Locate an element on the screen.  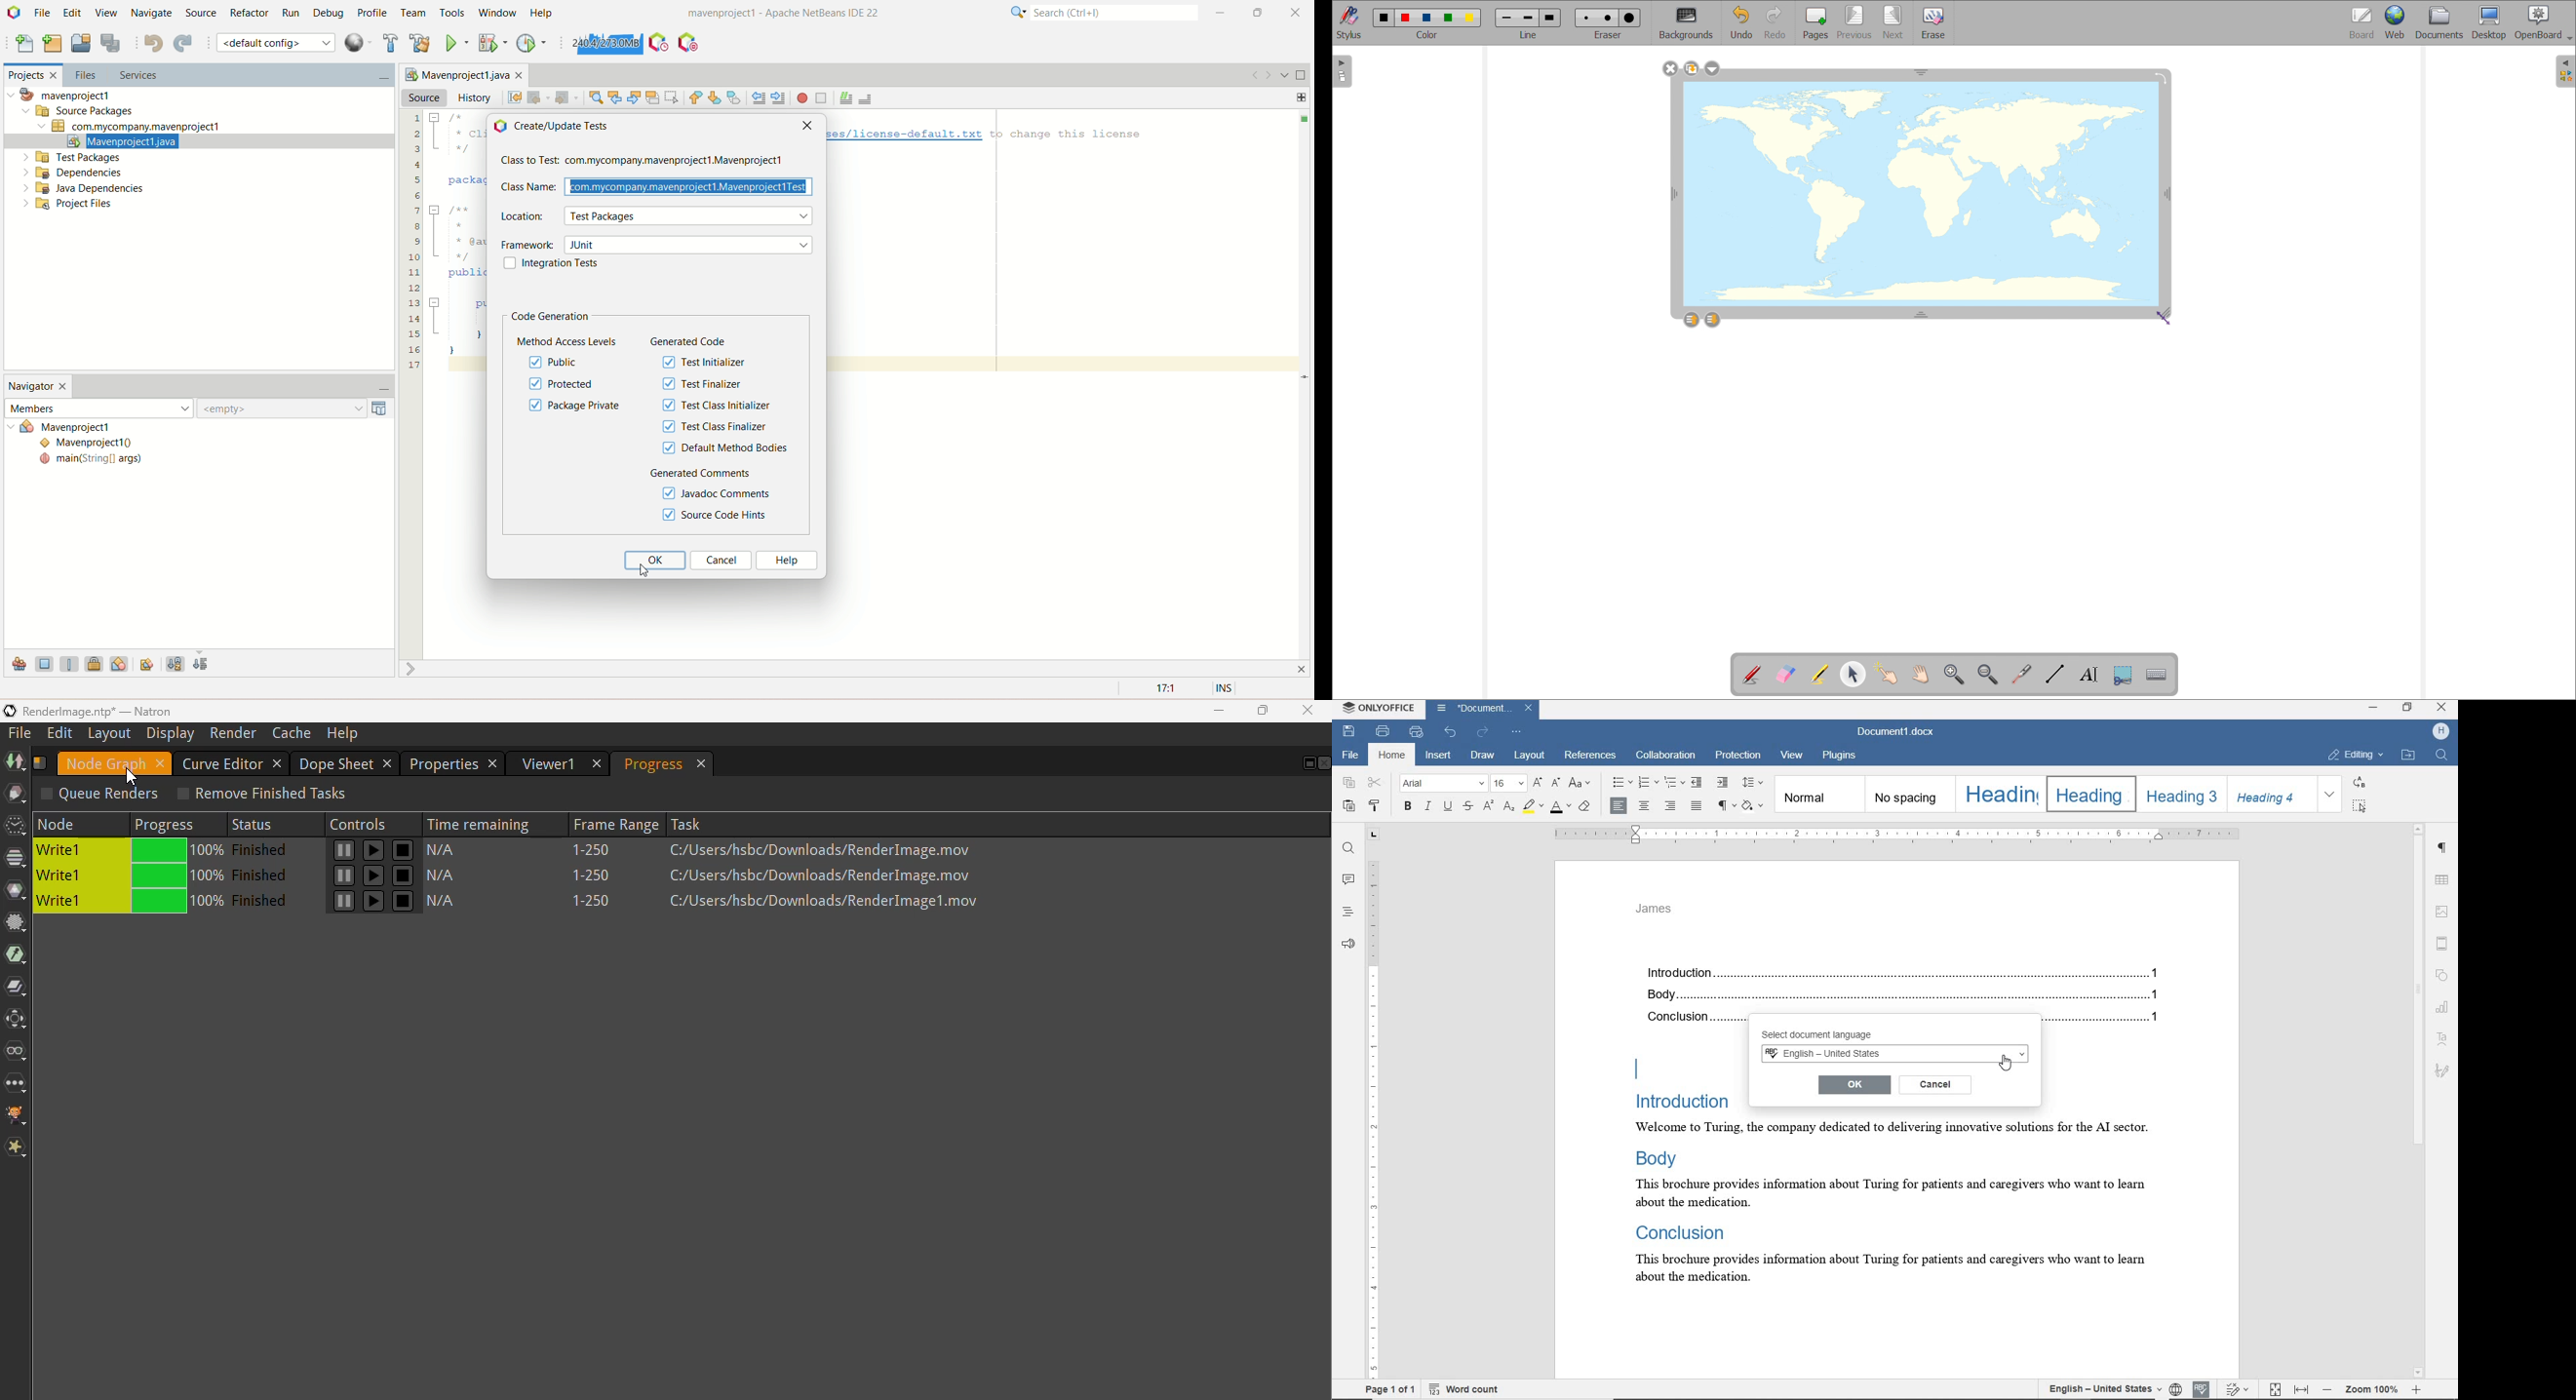
SELECT ALL is located at coordinates (2361, 806).